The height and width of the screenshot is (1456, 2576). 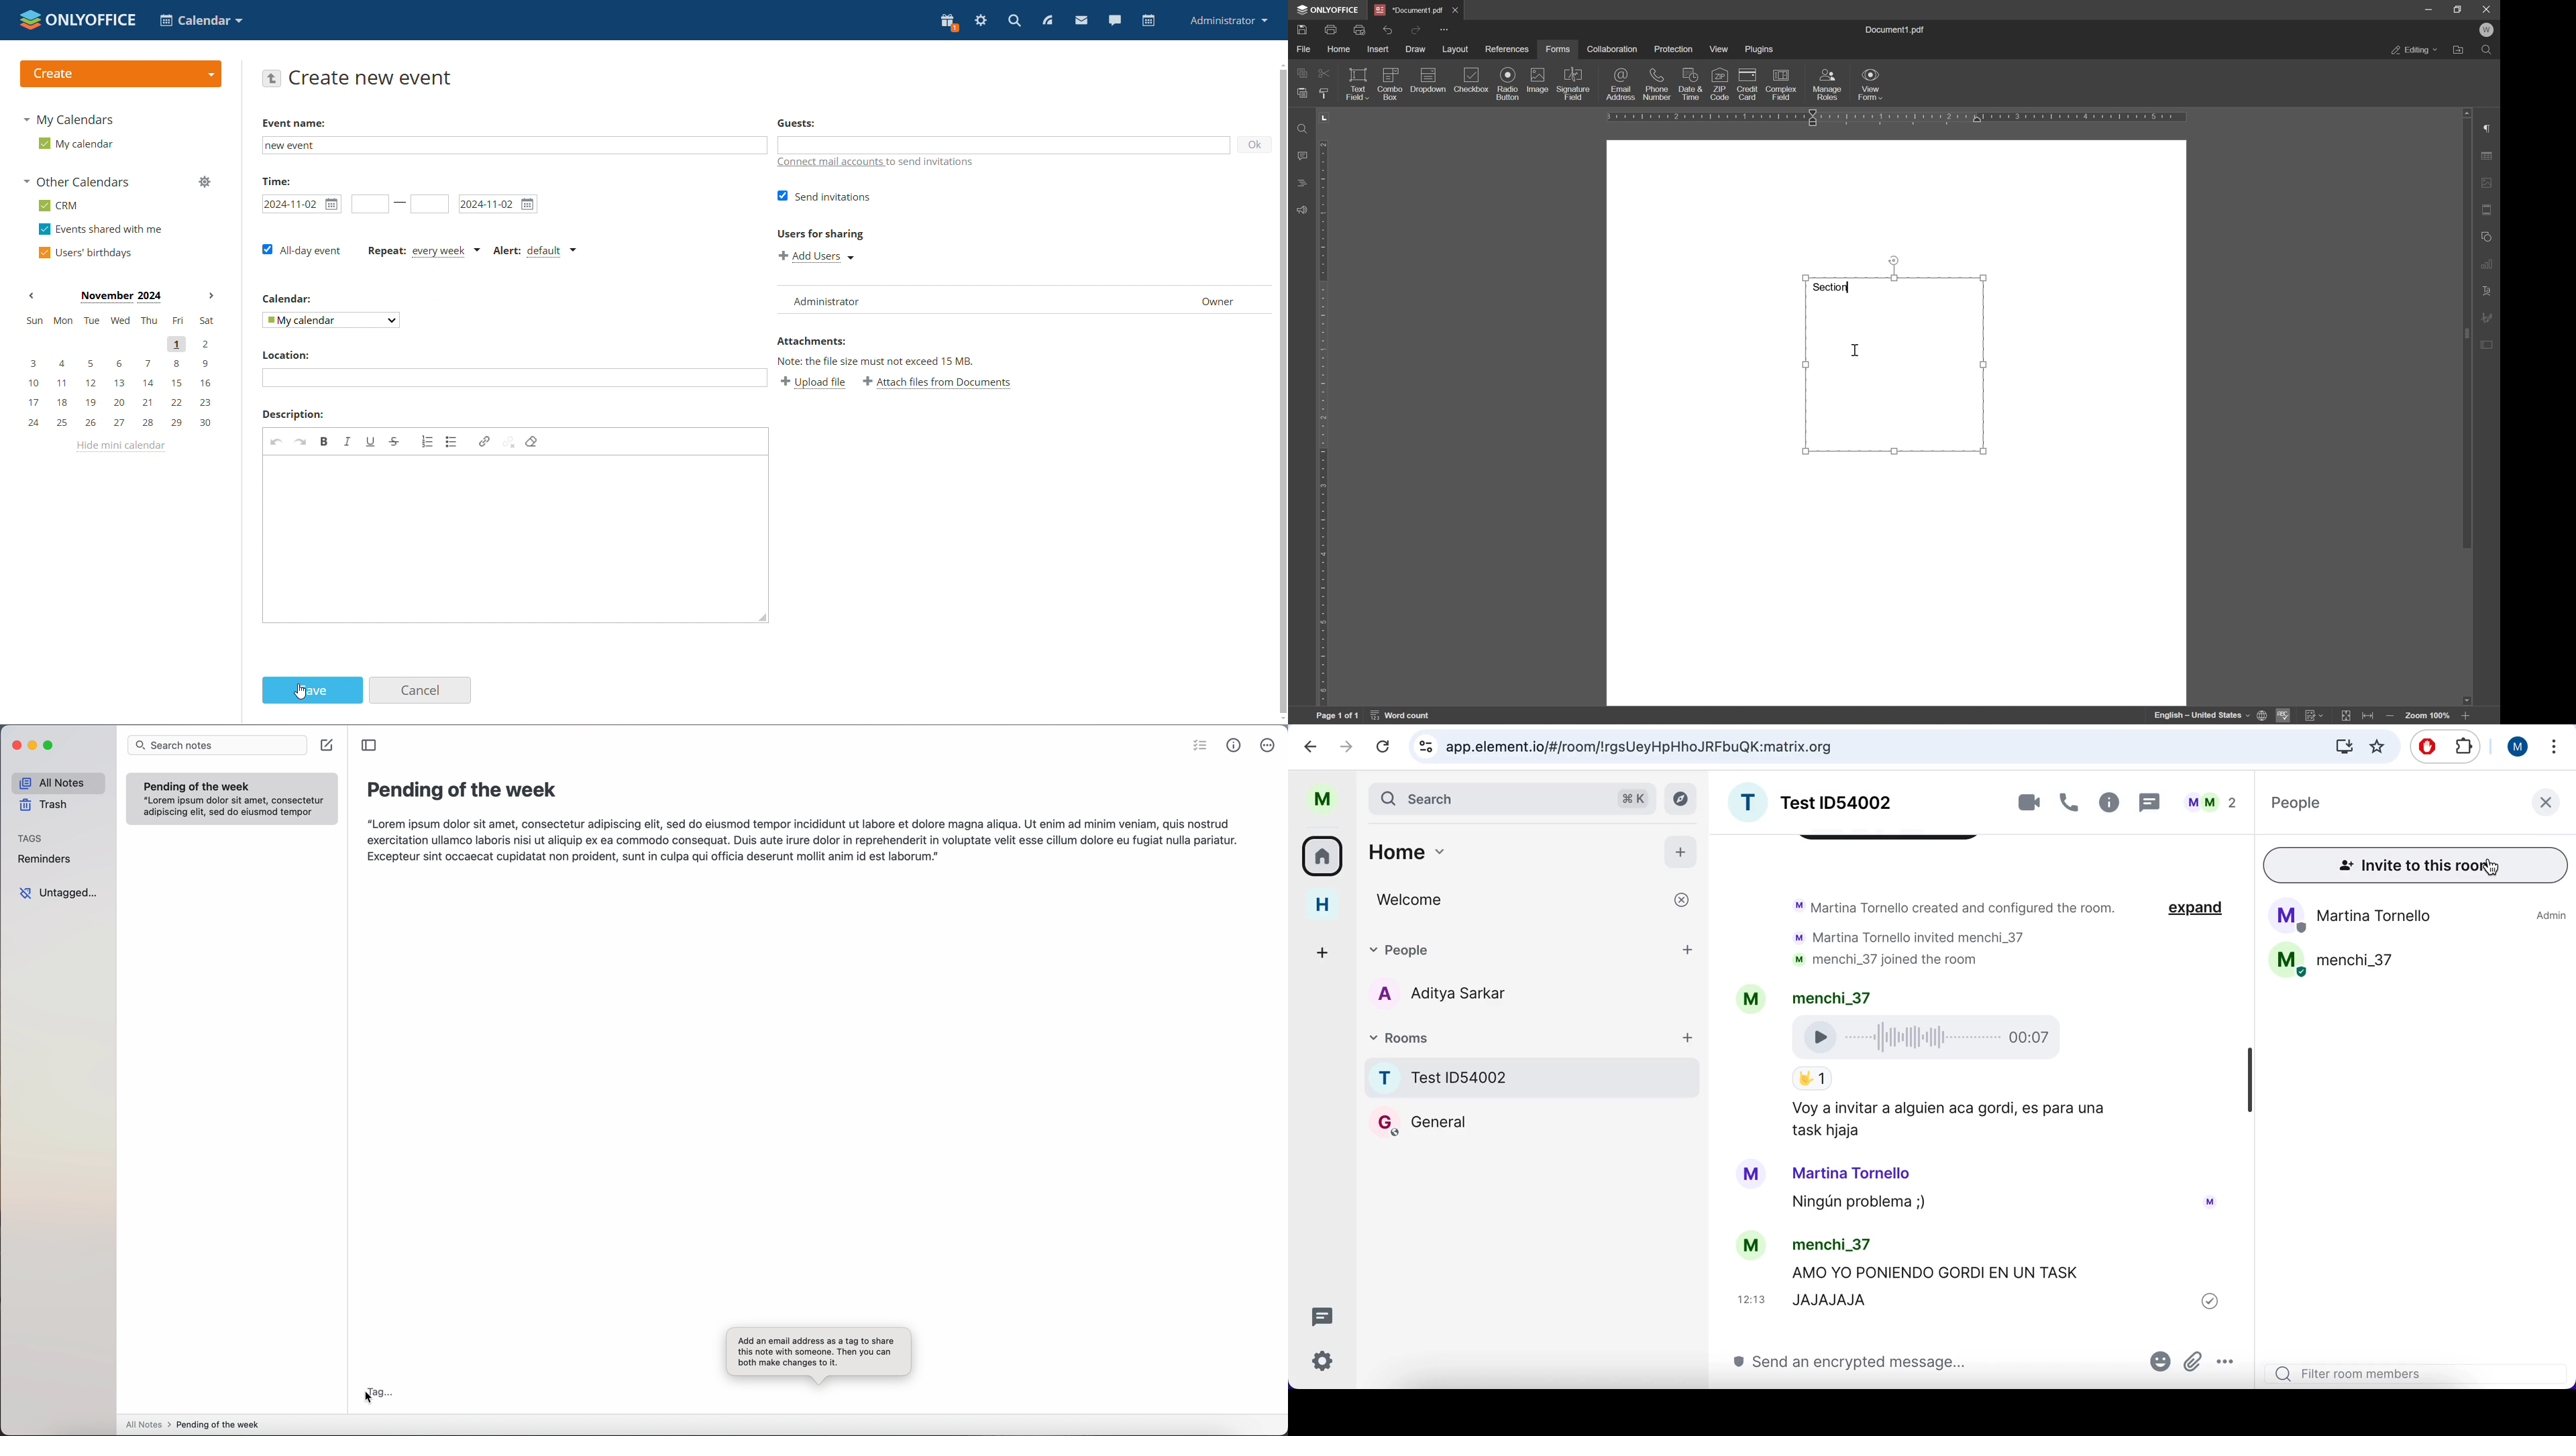 I want to click on zoom 100%, so click(x=2428, y=718).